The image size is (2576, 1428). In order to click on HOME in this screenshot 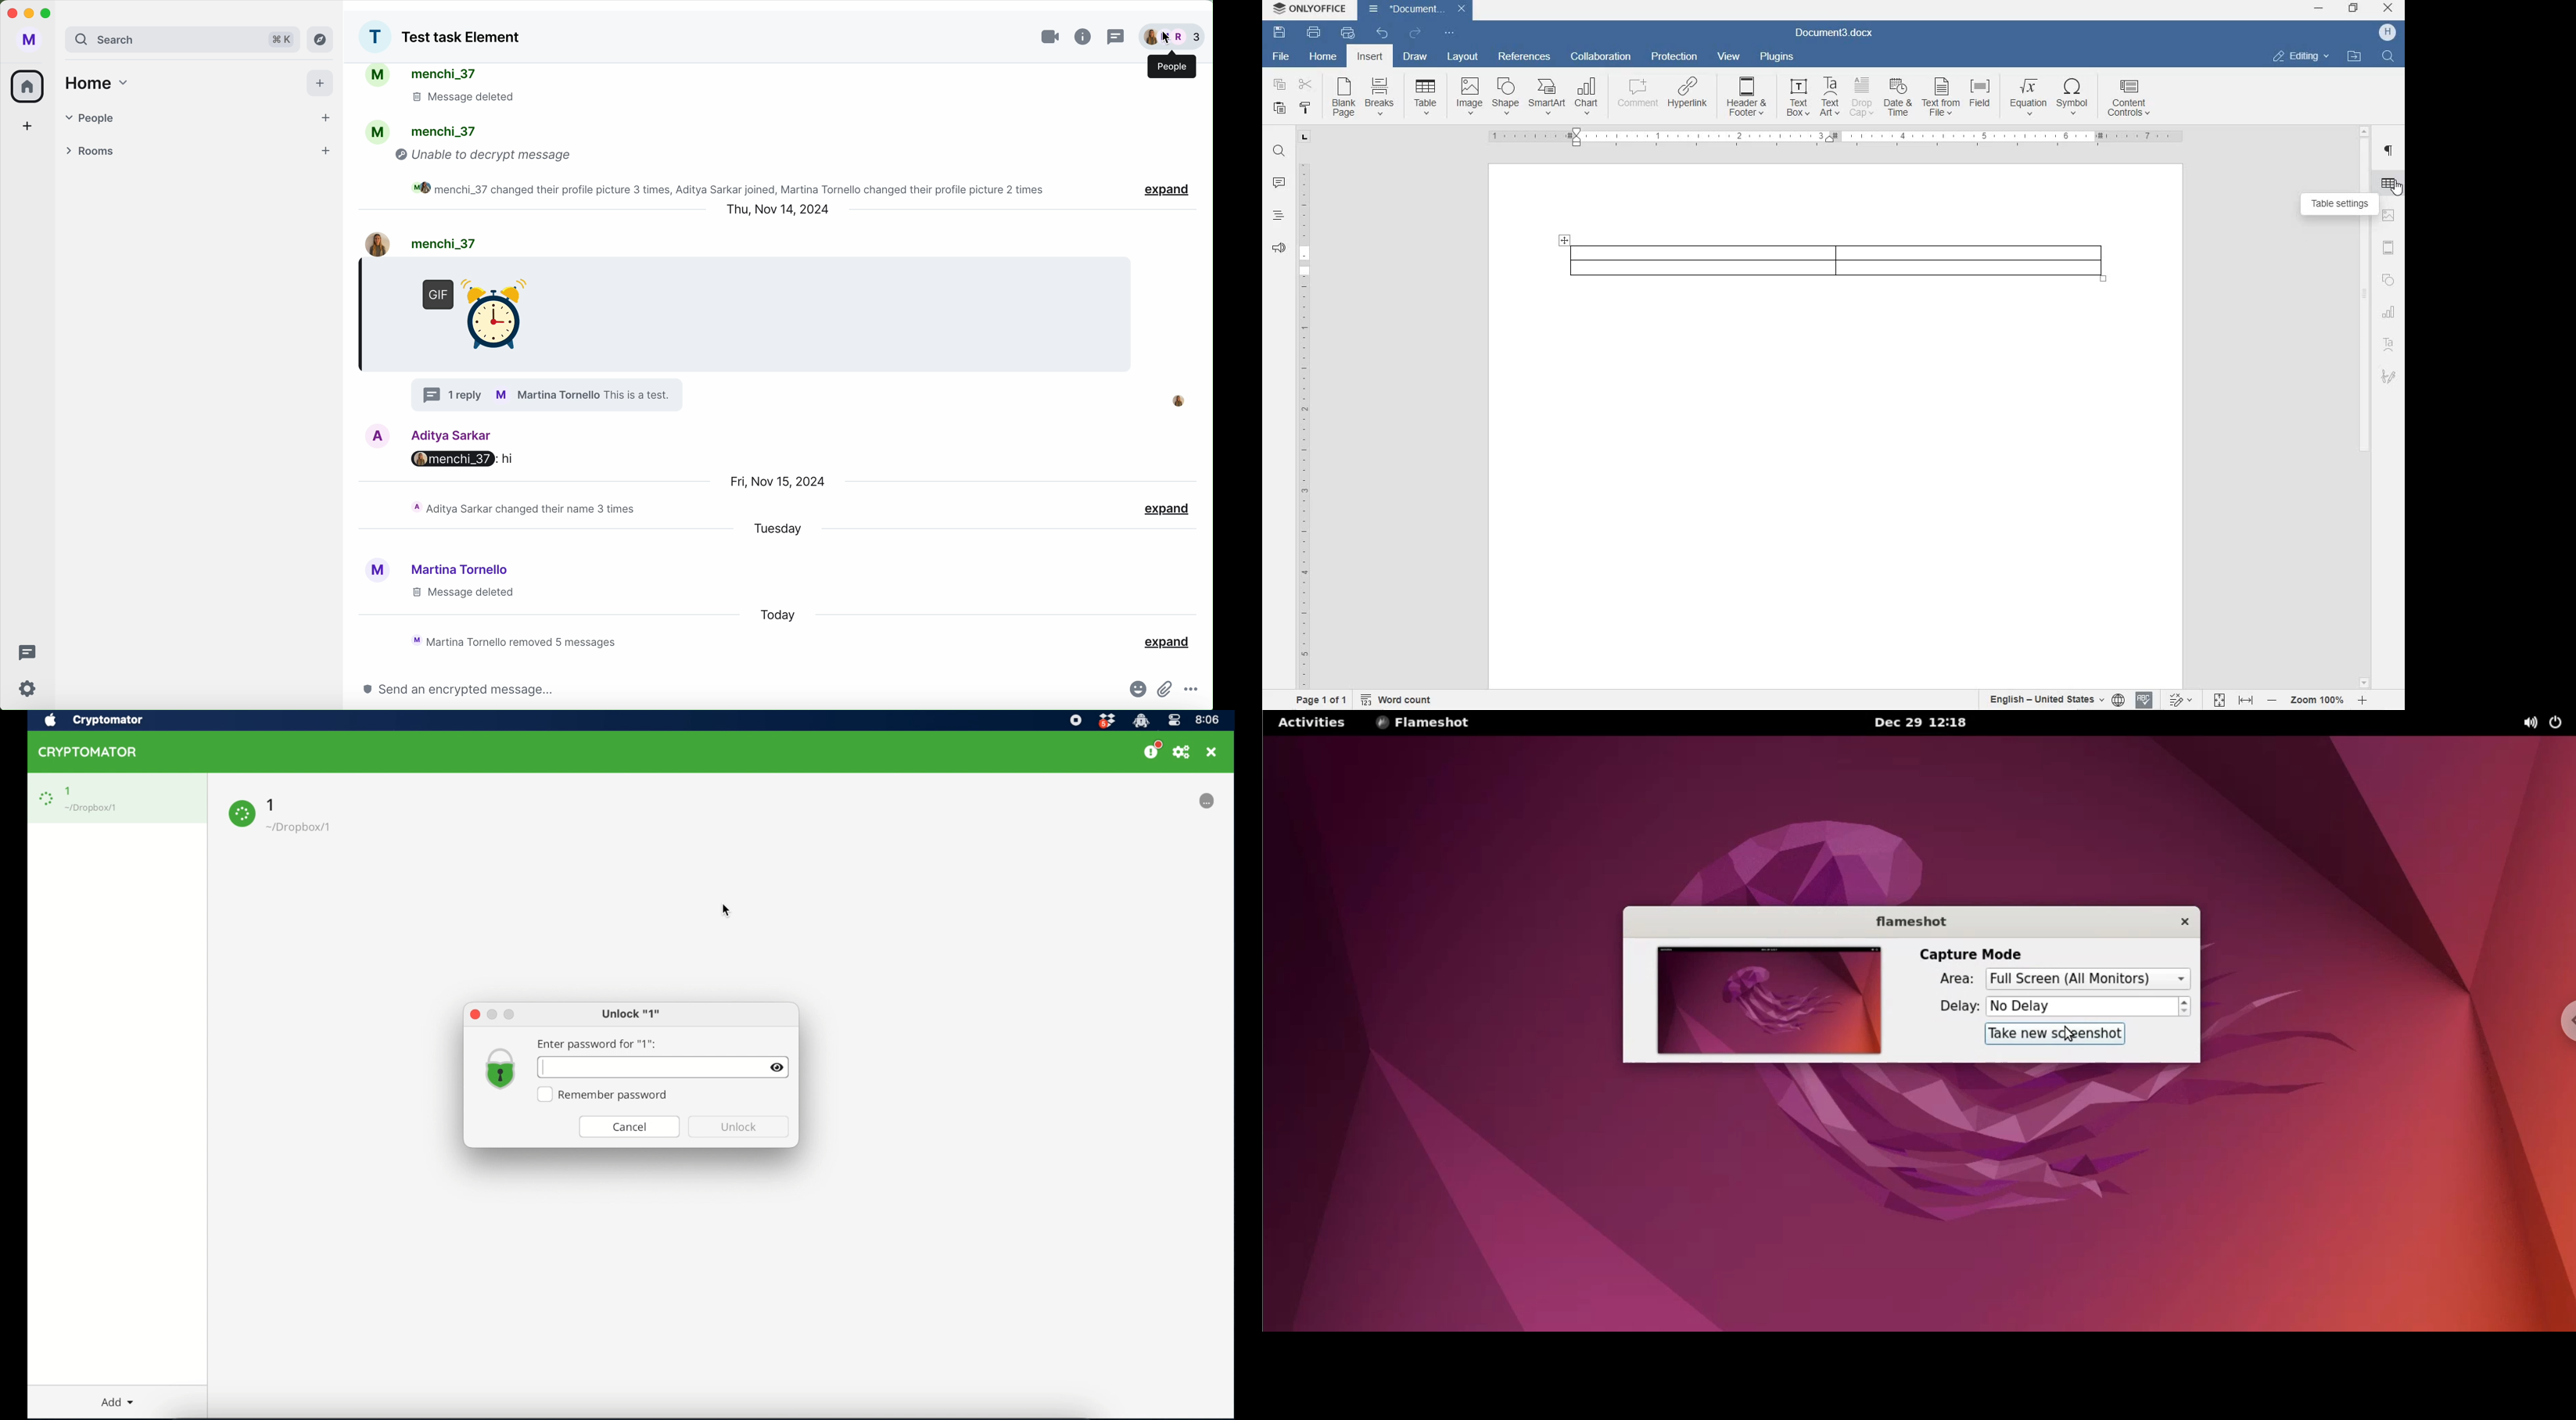, I will do `click(1324, 55)`.